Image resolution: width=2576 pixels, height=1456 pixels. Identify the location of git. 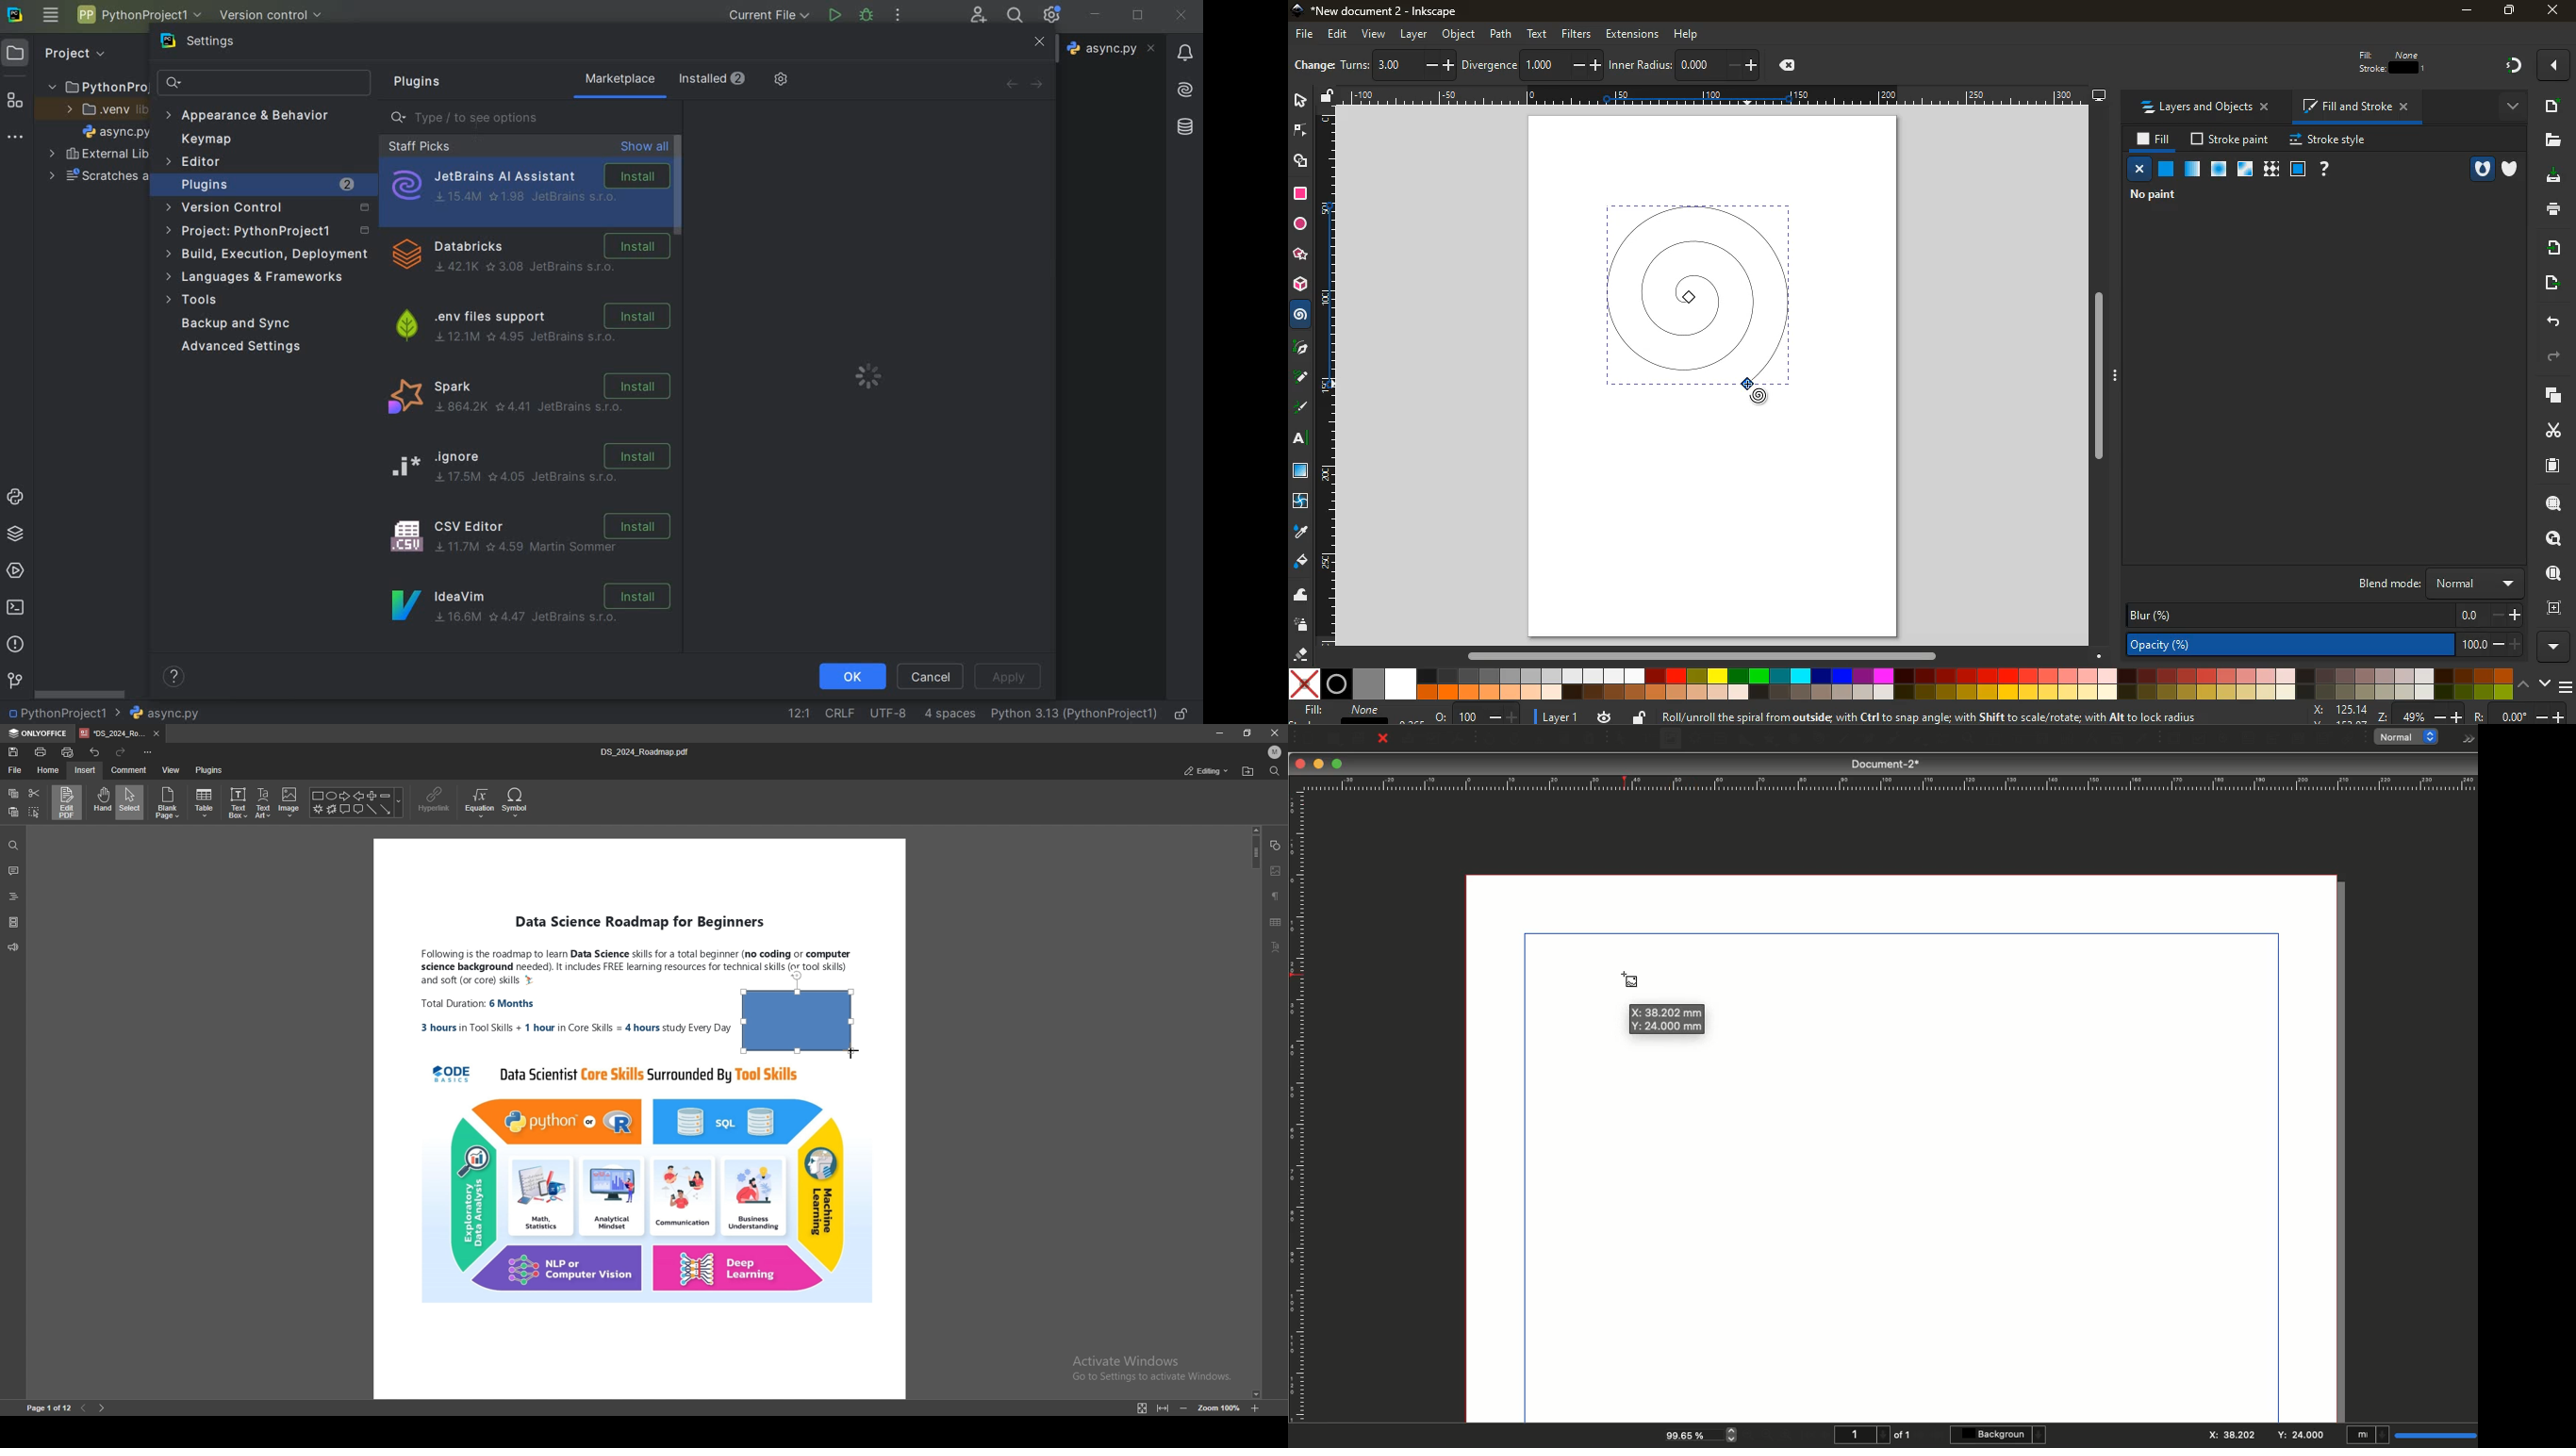
(14, 681).